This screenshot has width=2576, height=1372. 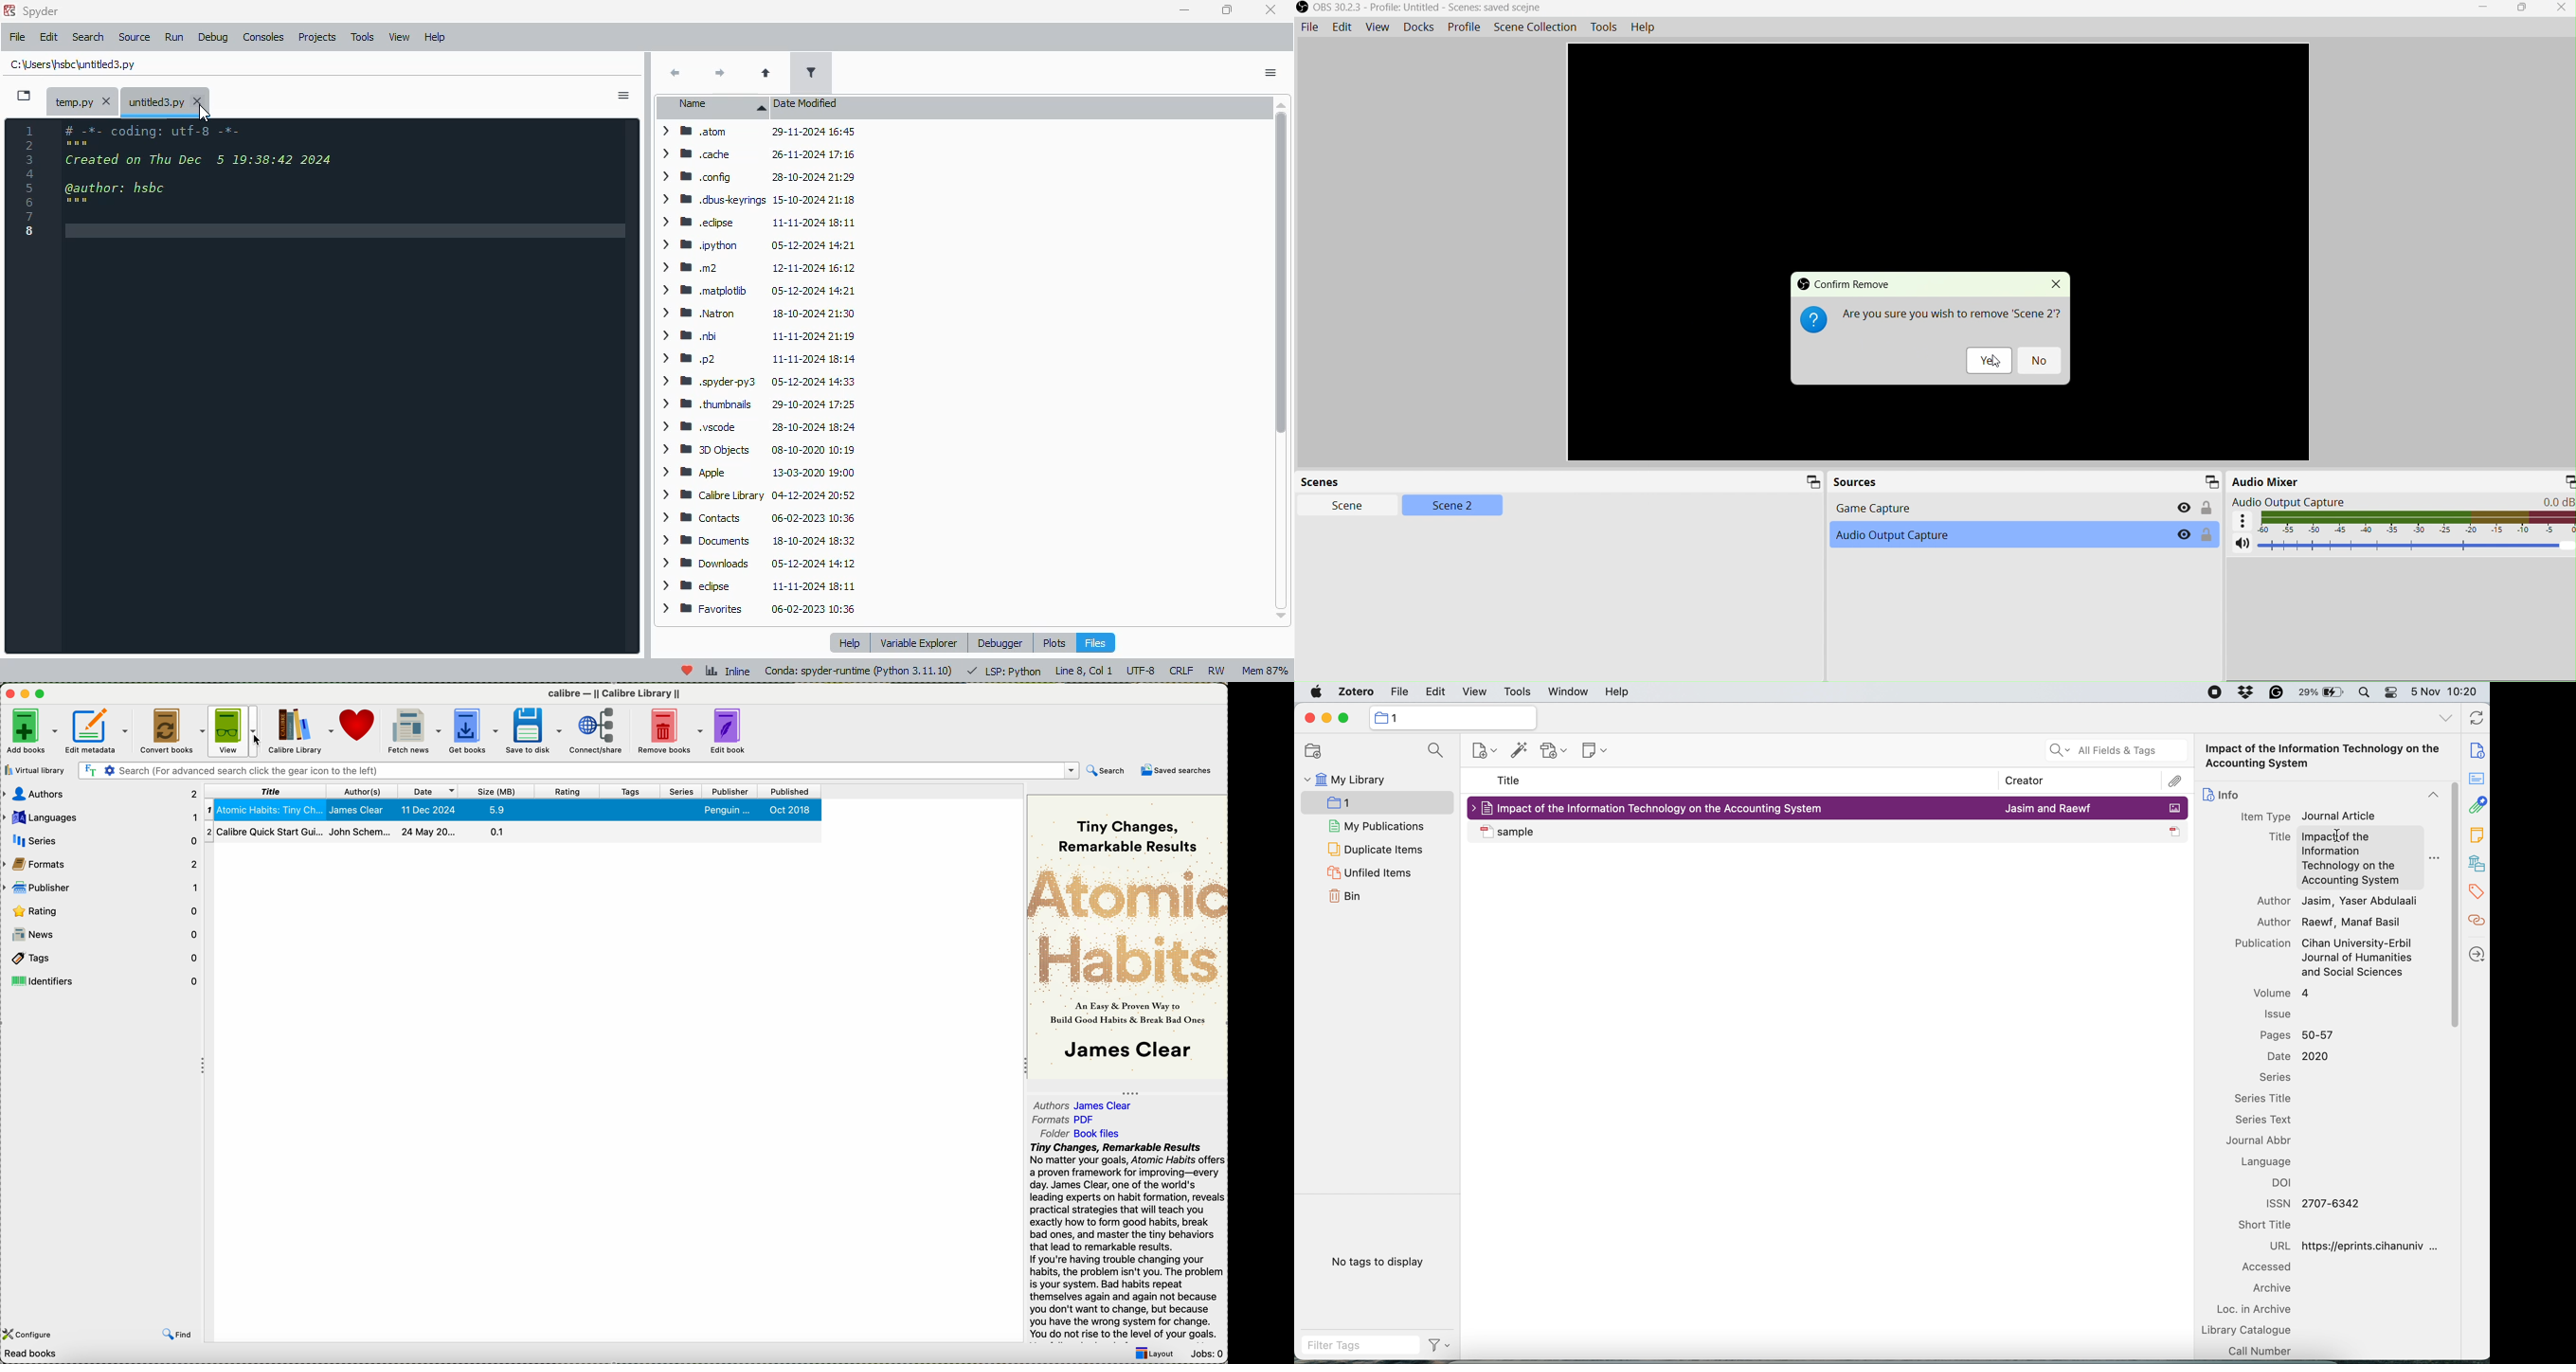 I want to click on call number, so click(x=2262, y=1350).